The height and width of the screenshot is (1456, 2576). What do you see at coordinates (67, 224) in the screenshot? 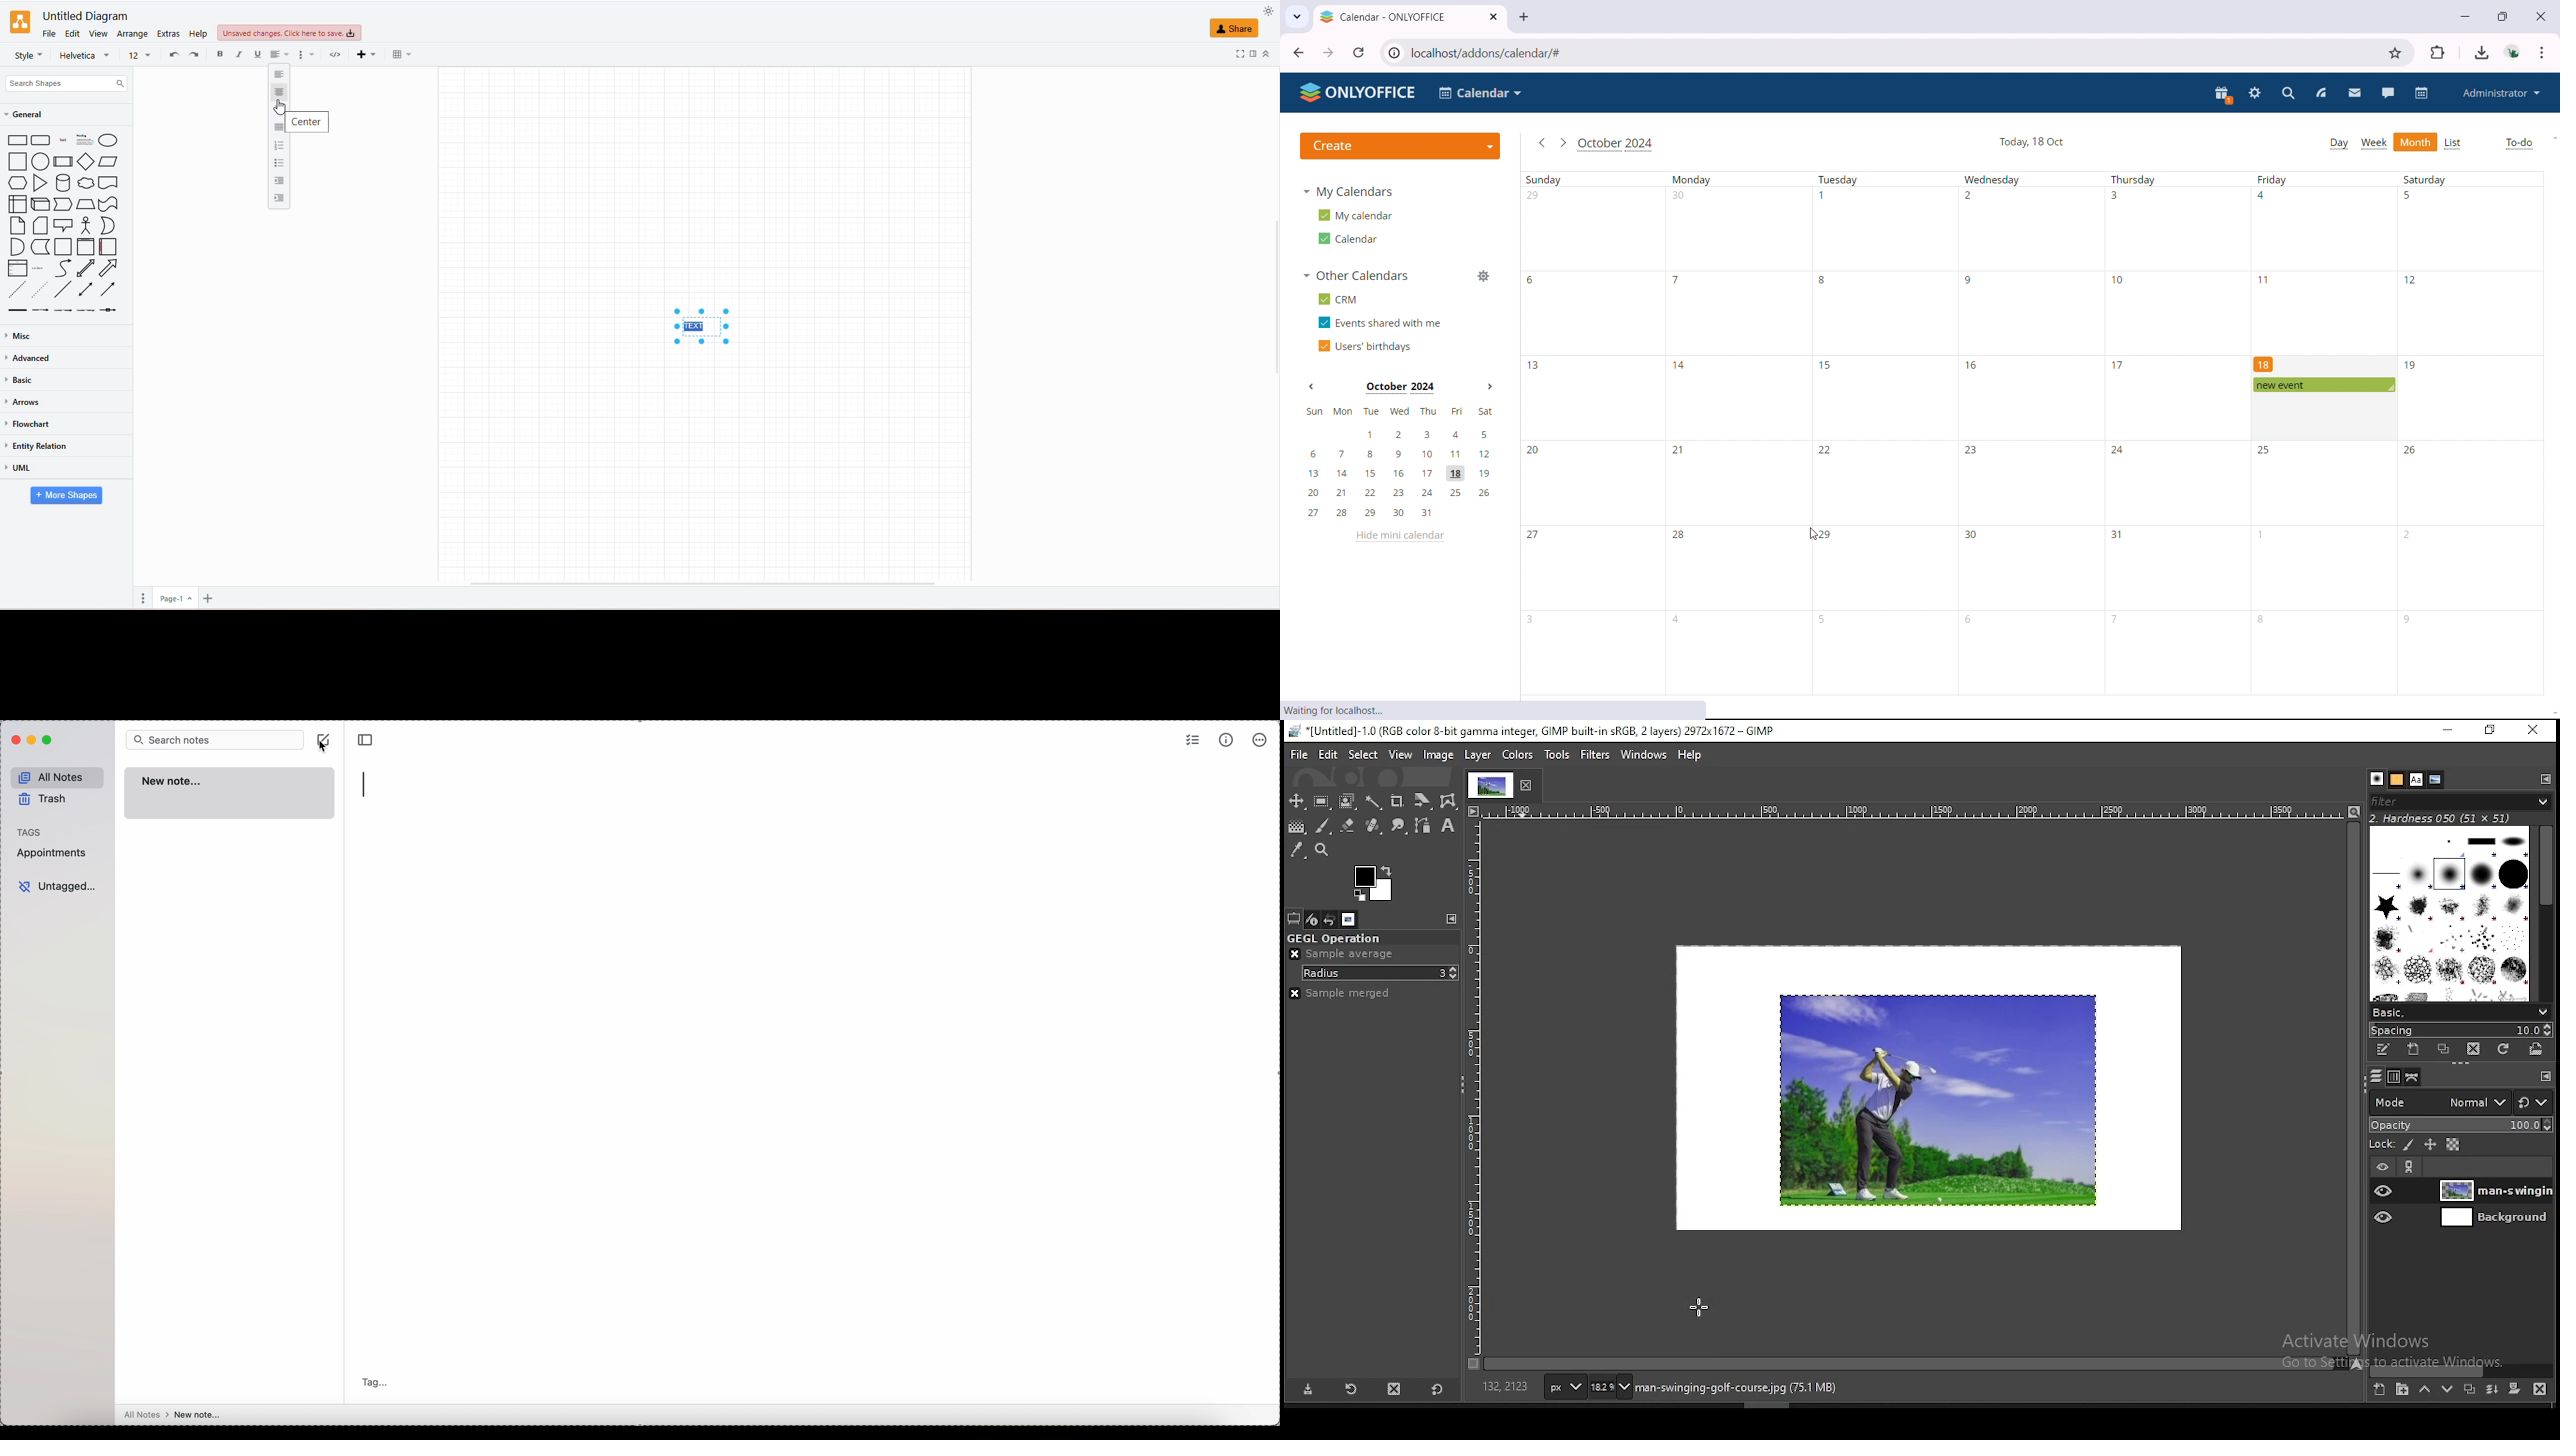
I see `shapes` at bounding box center [67, 224].